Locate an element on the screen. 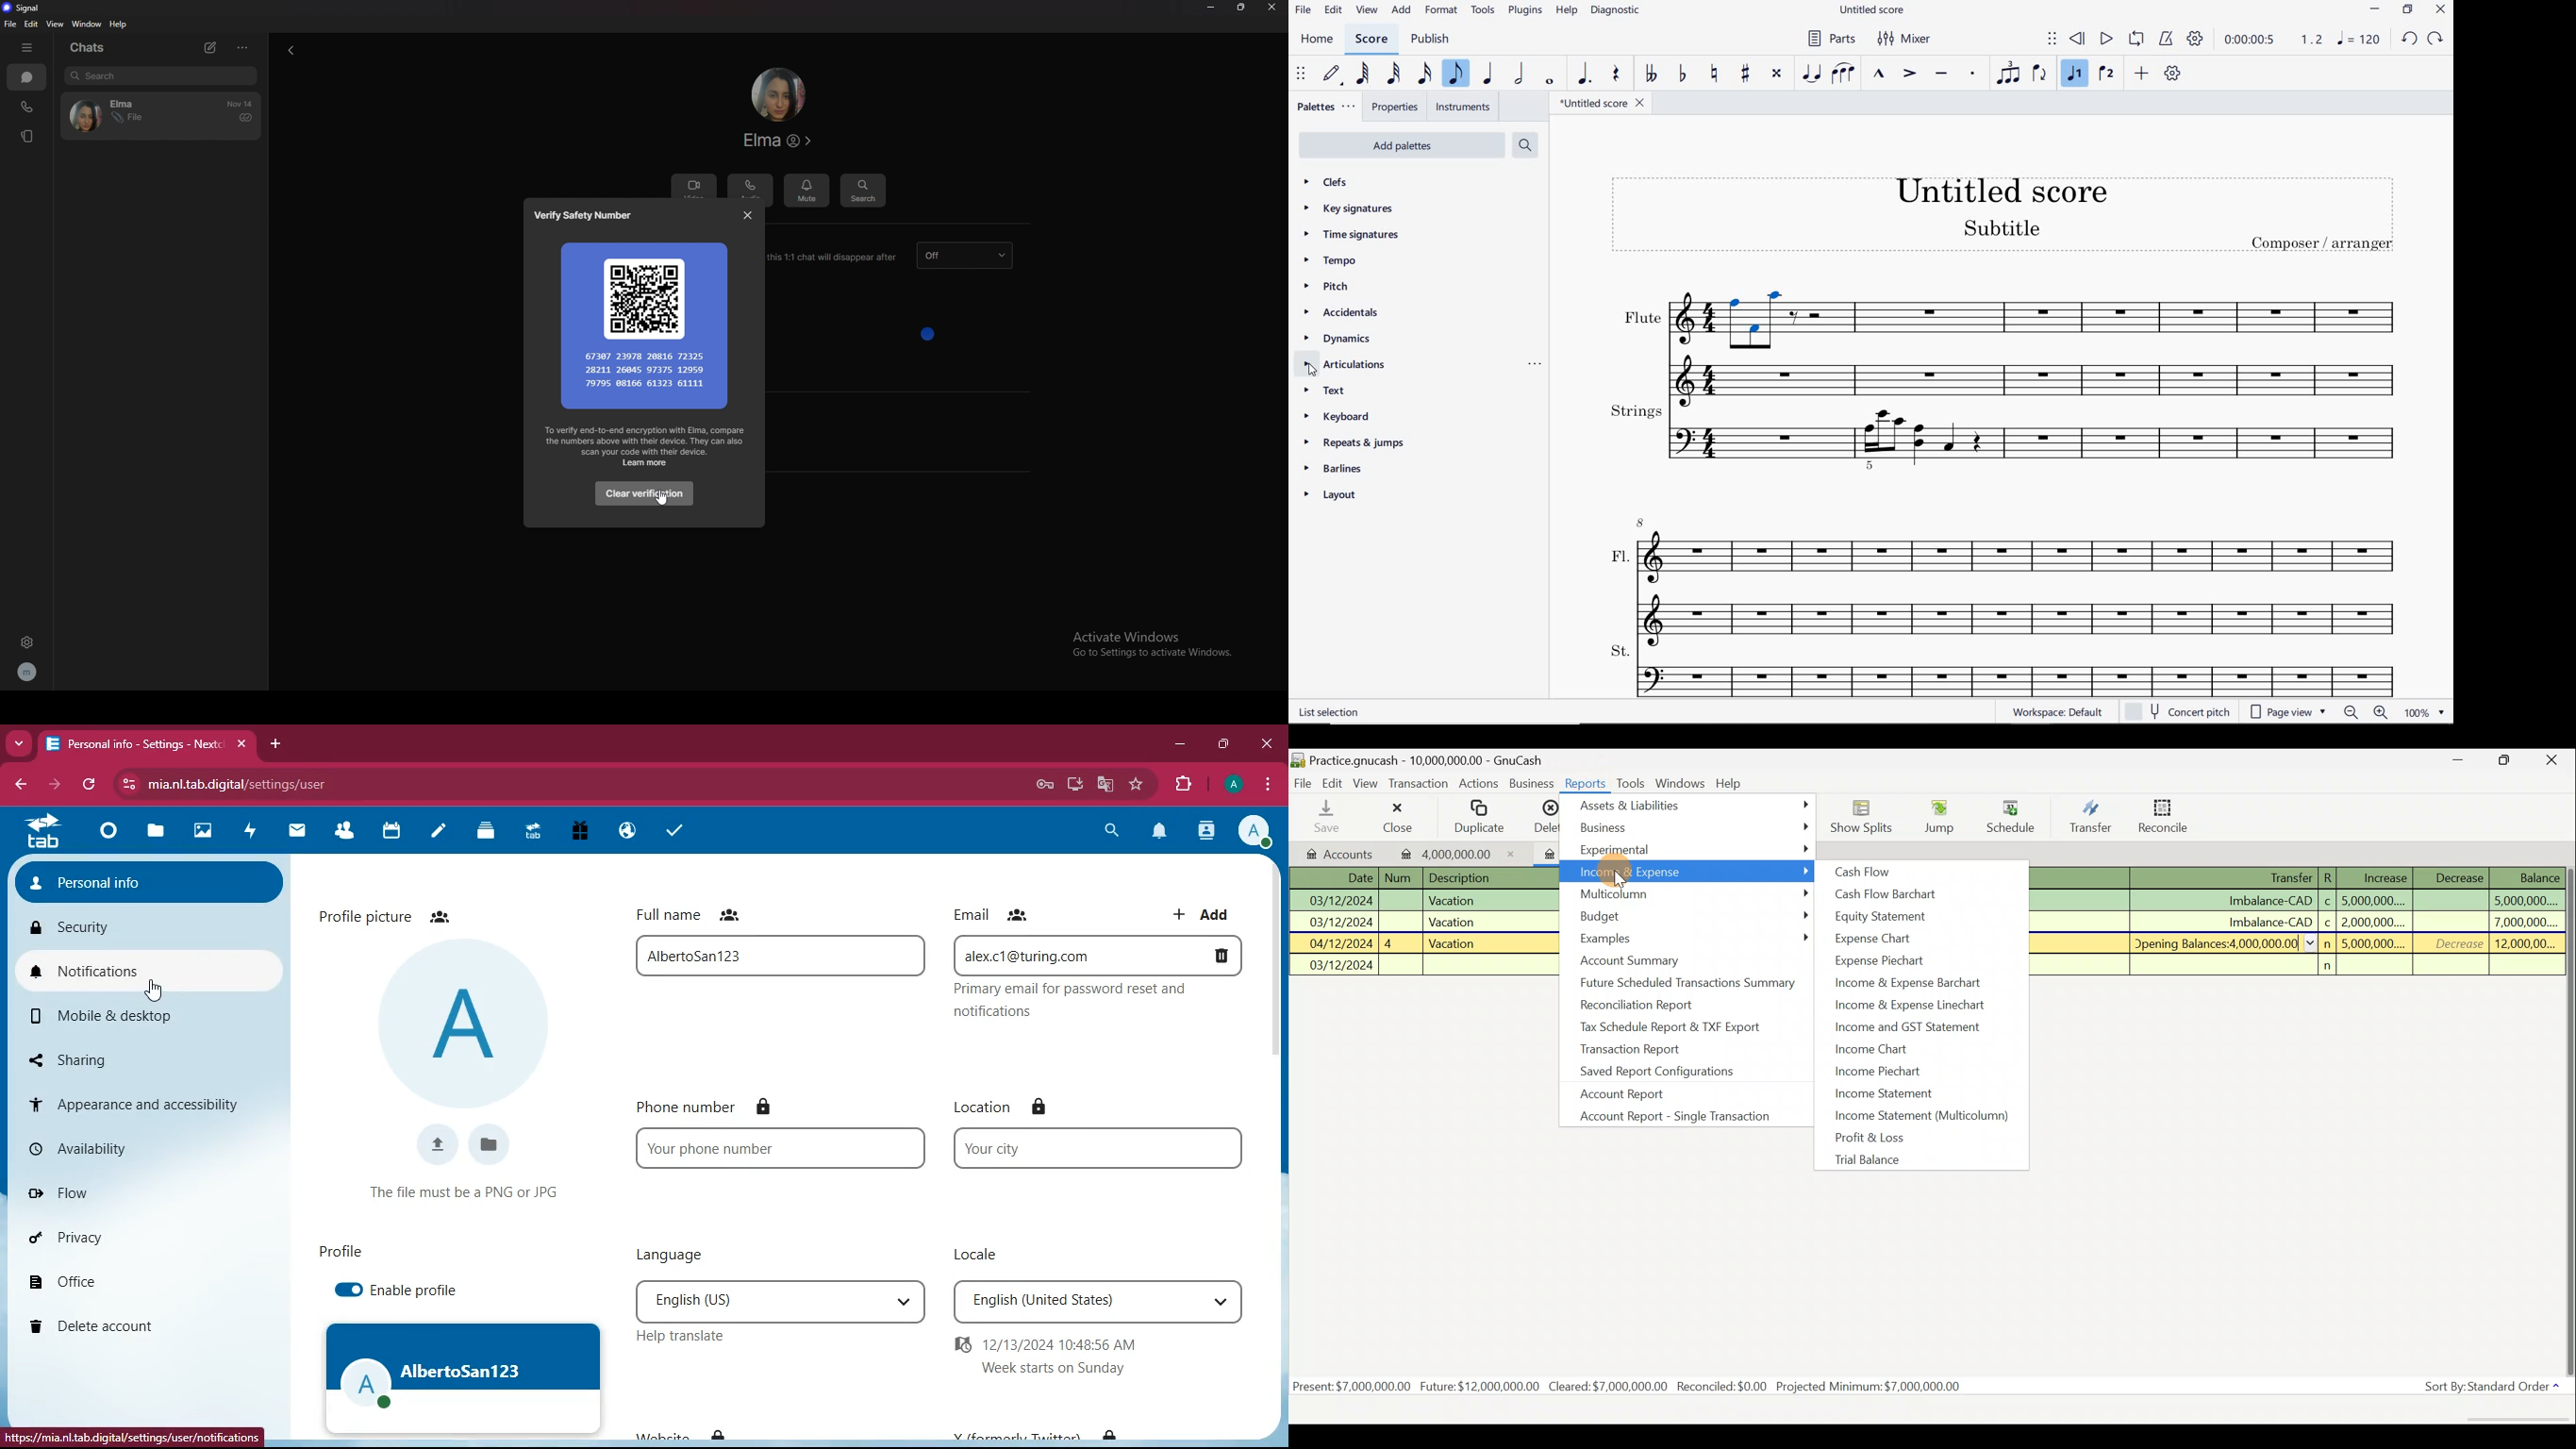 The width and height of the screenshot is (2576, 1456). Privacy email for password reset and notifications is located at coordinates (1100, 1002).